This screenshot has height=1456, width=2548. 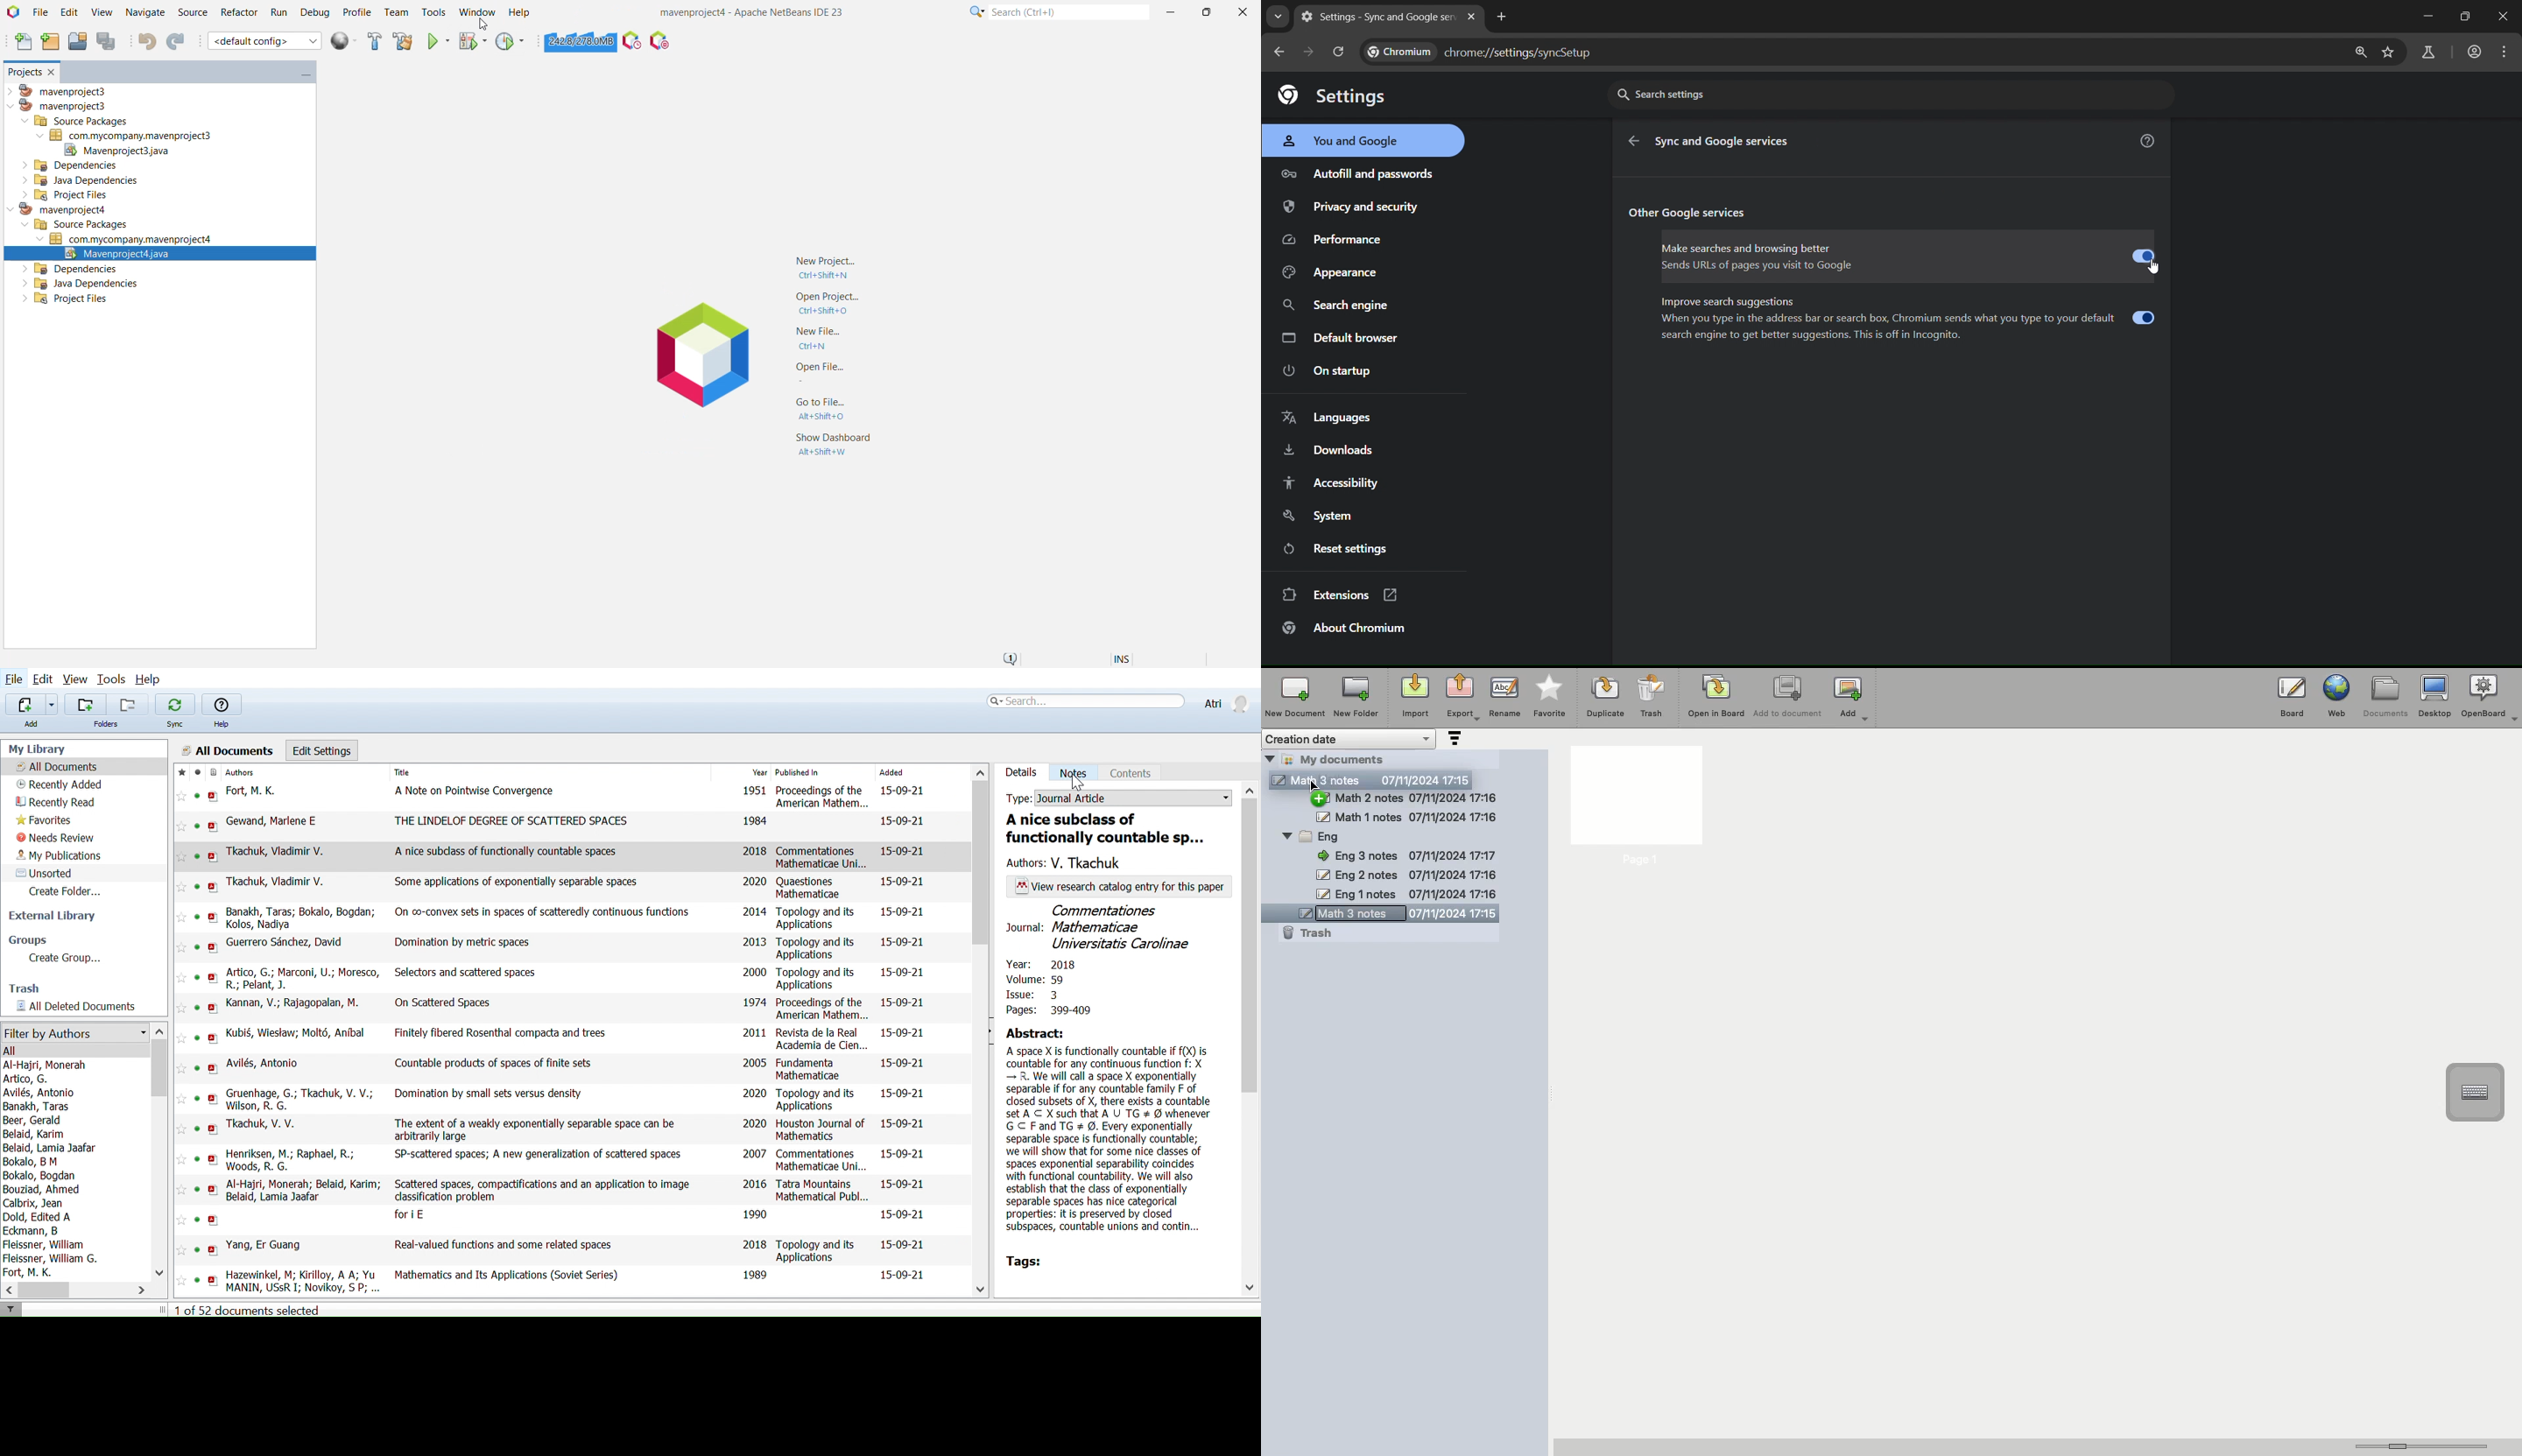 What do you see at coordinates (254, 1309) in the screenshot?
I see `1 of 52 documents selected` at bounding box center [254, 1309].